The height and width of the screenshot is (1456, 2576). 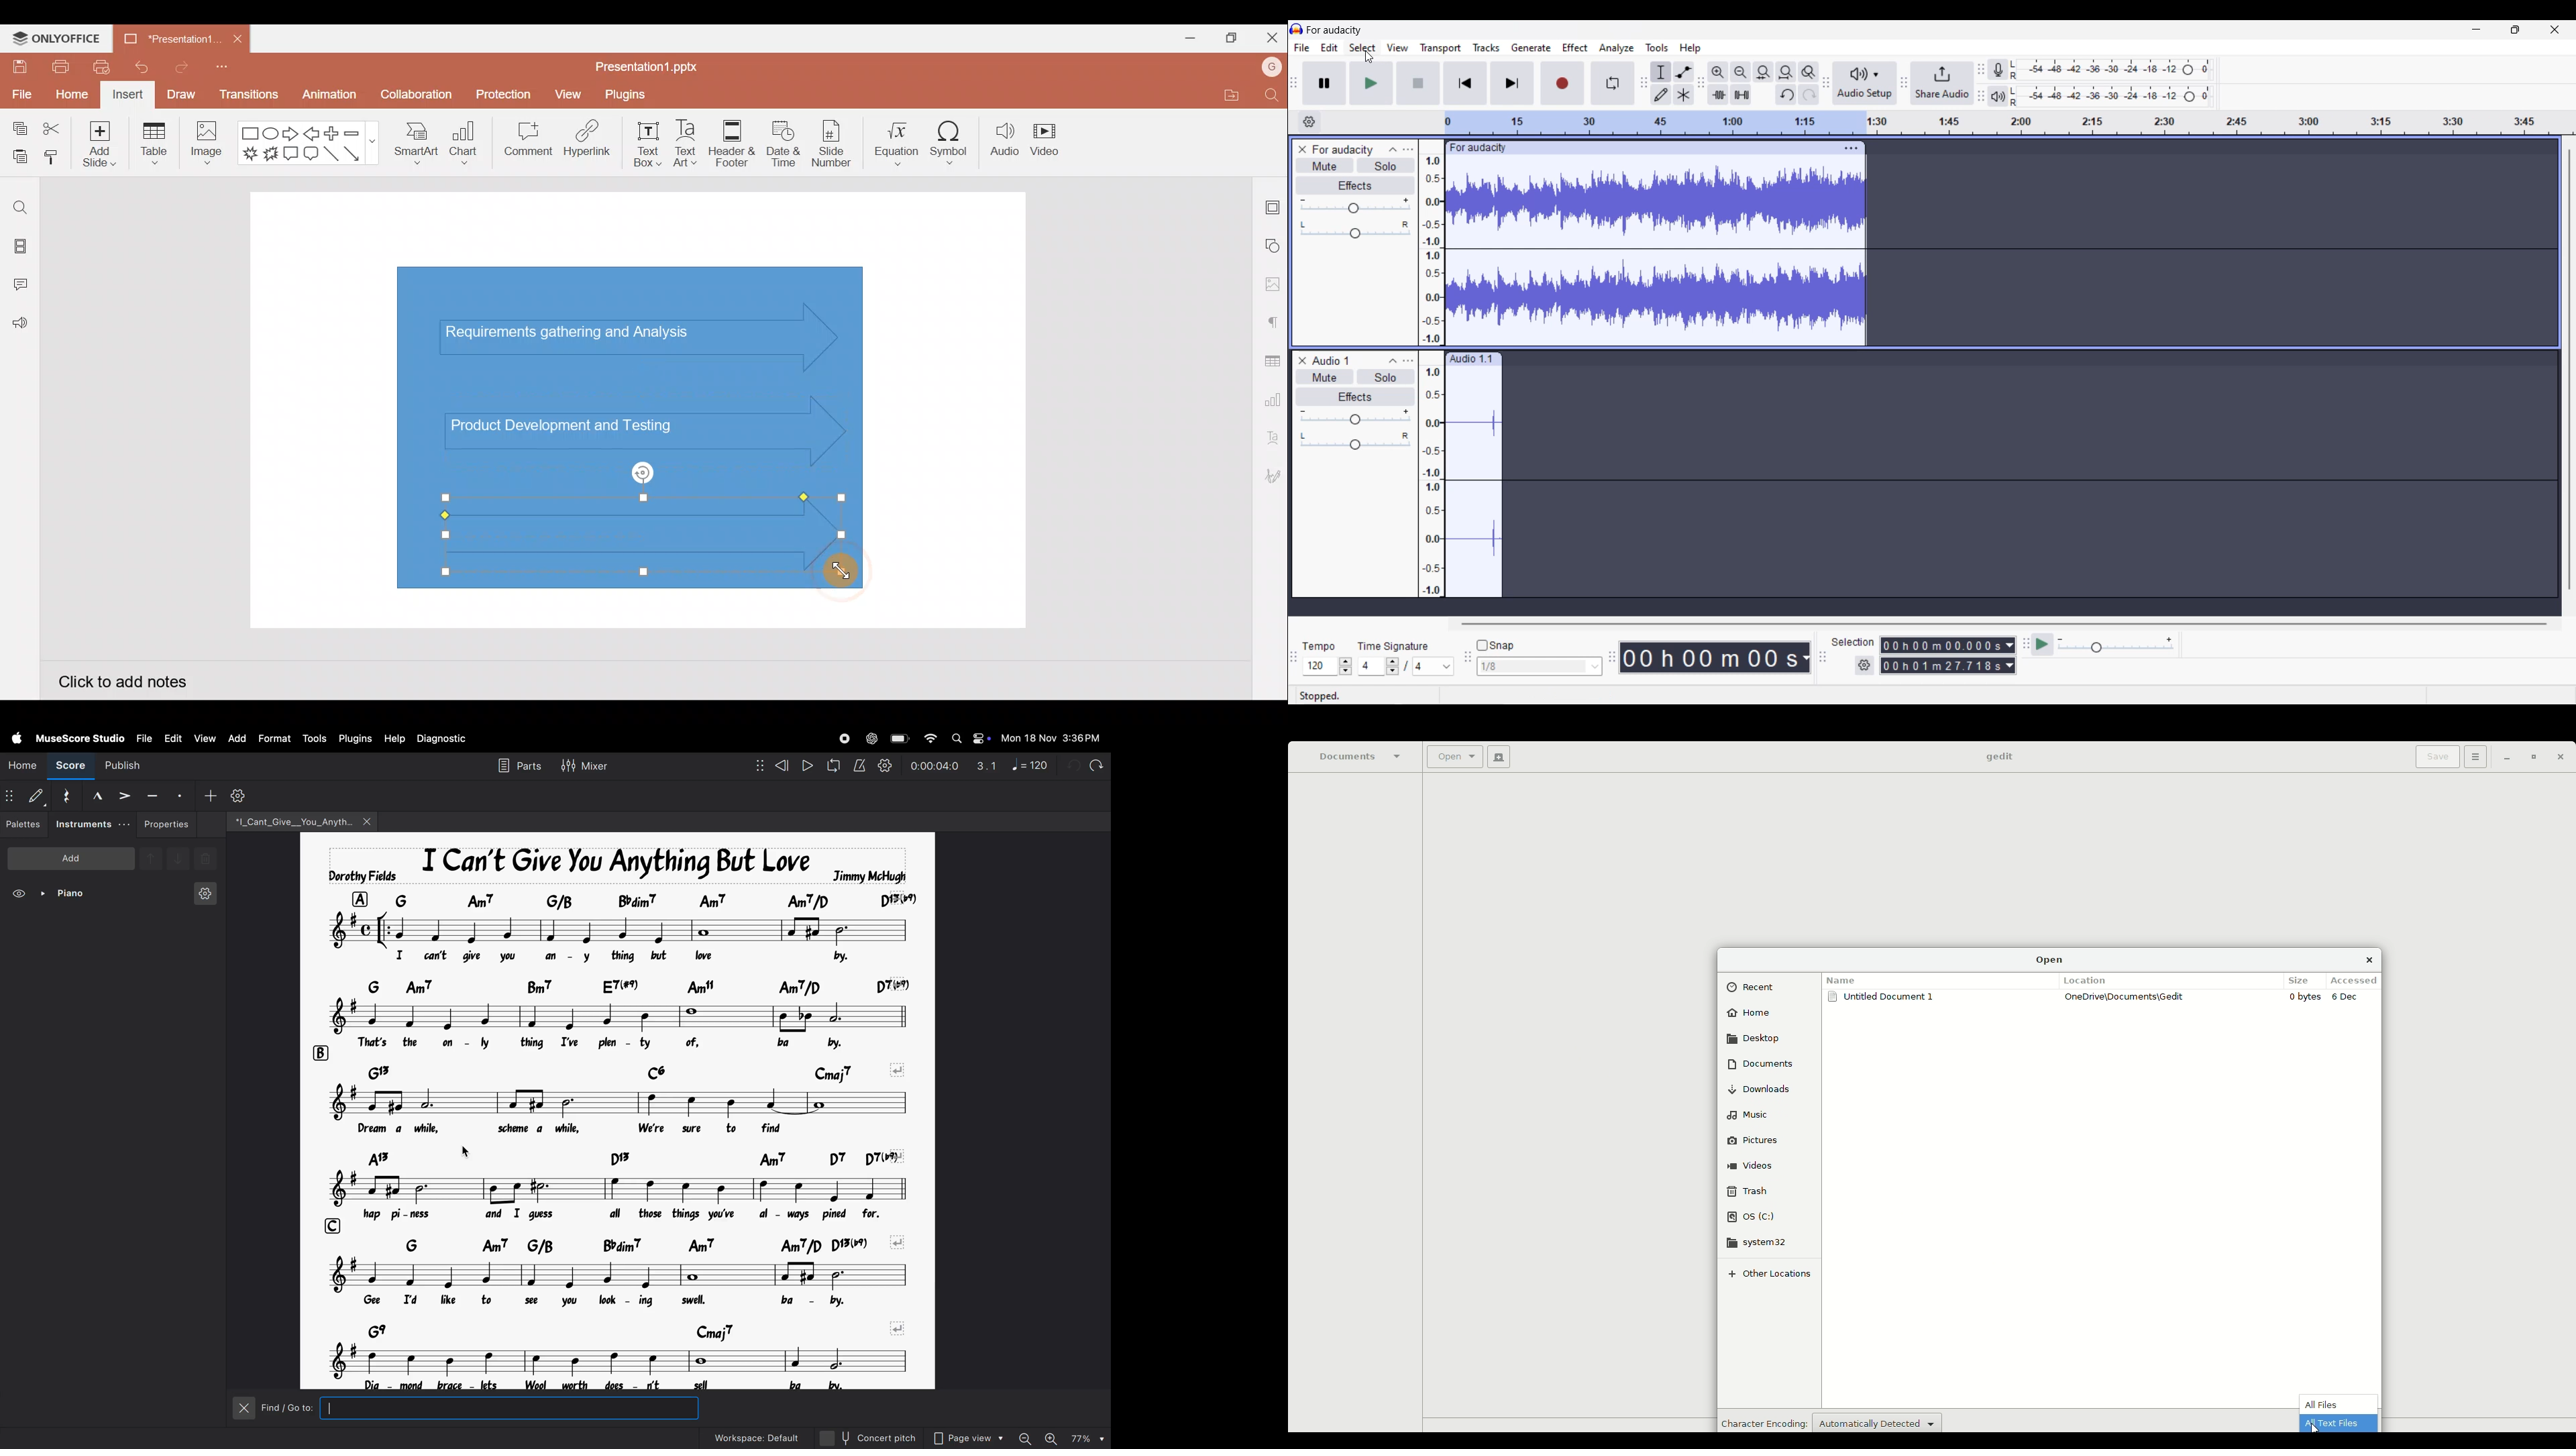 I want to click on Enable looping, so click(x=1612, y=83).